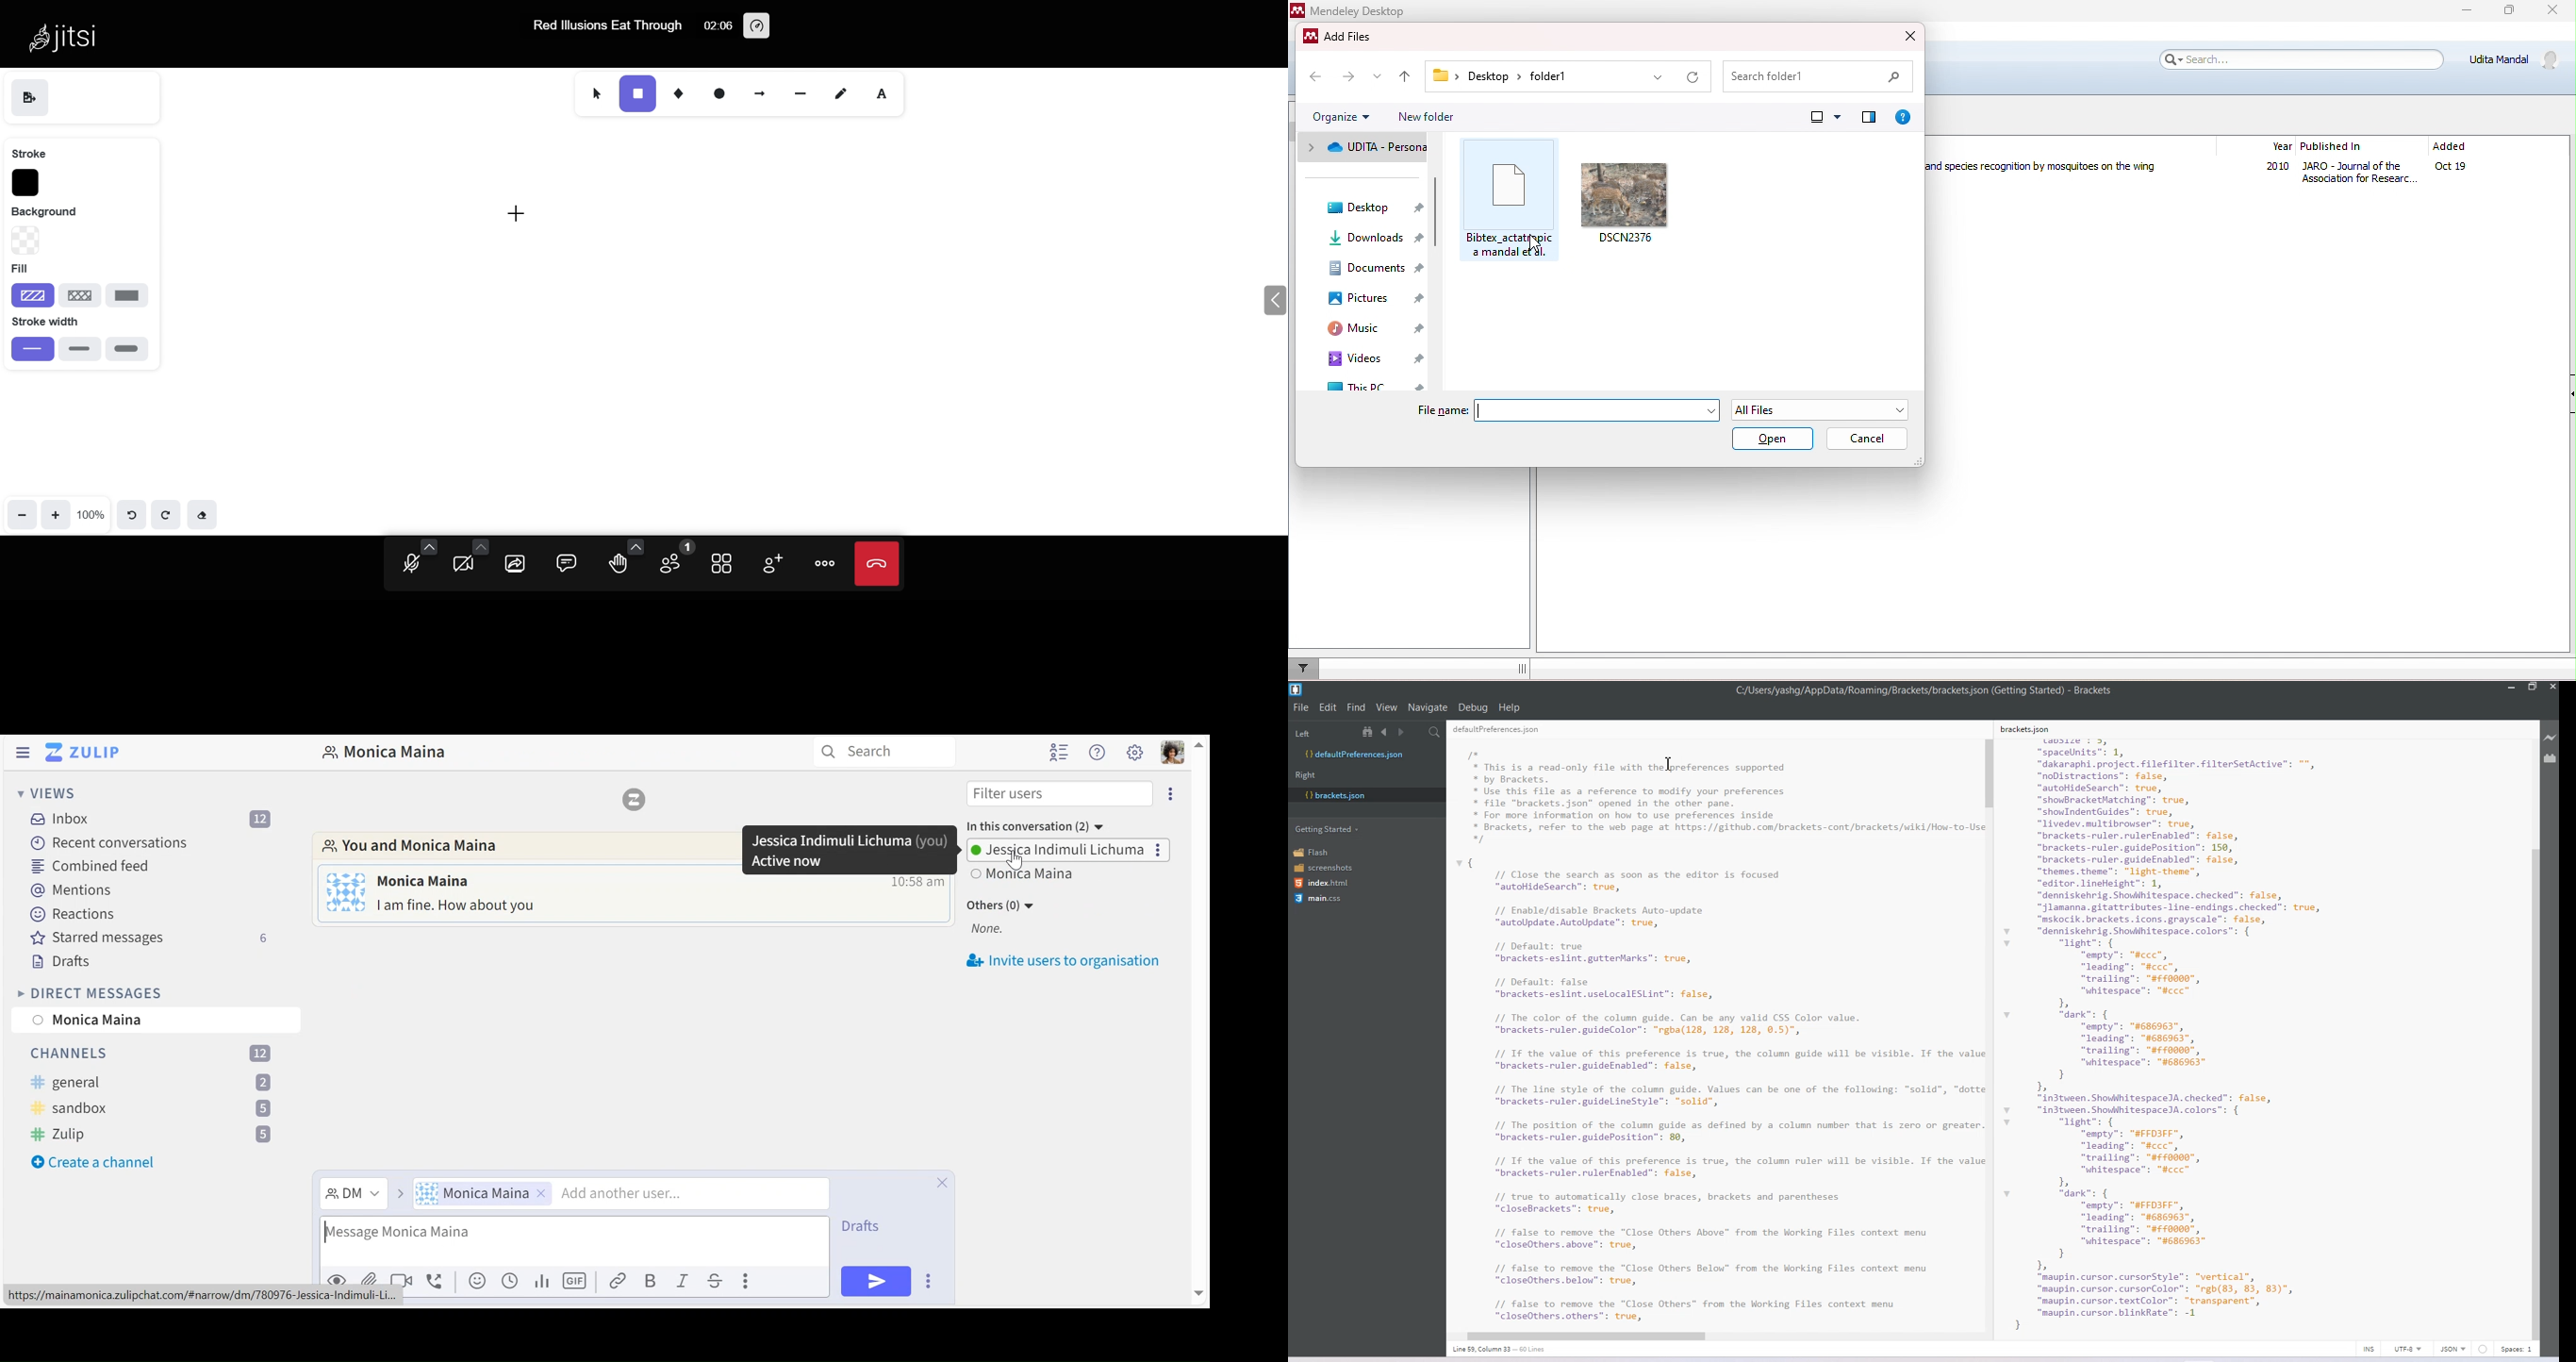  I want to click on INS, so click(2369, 1349).